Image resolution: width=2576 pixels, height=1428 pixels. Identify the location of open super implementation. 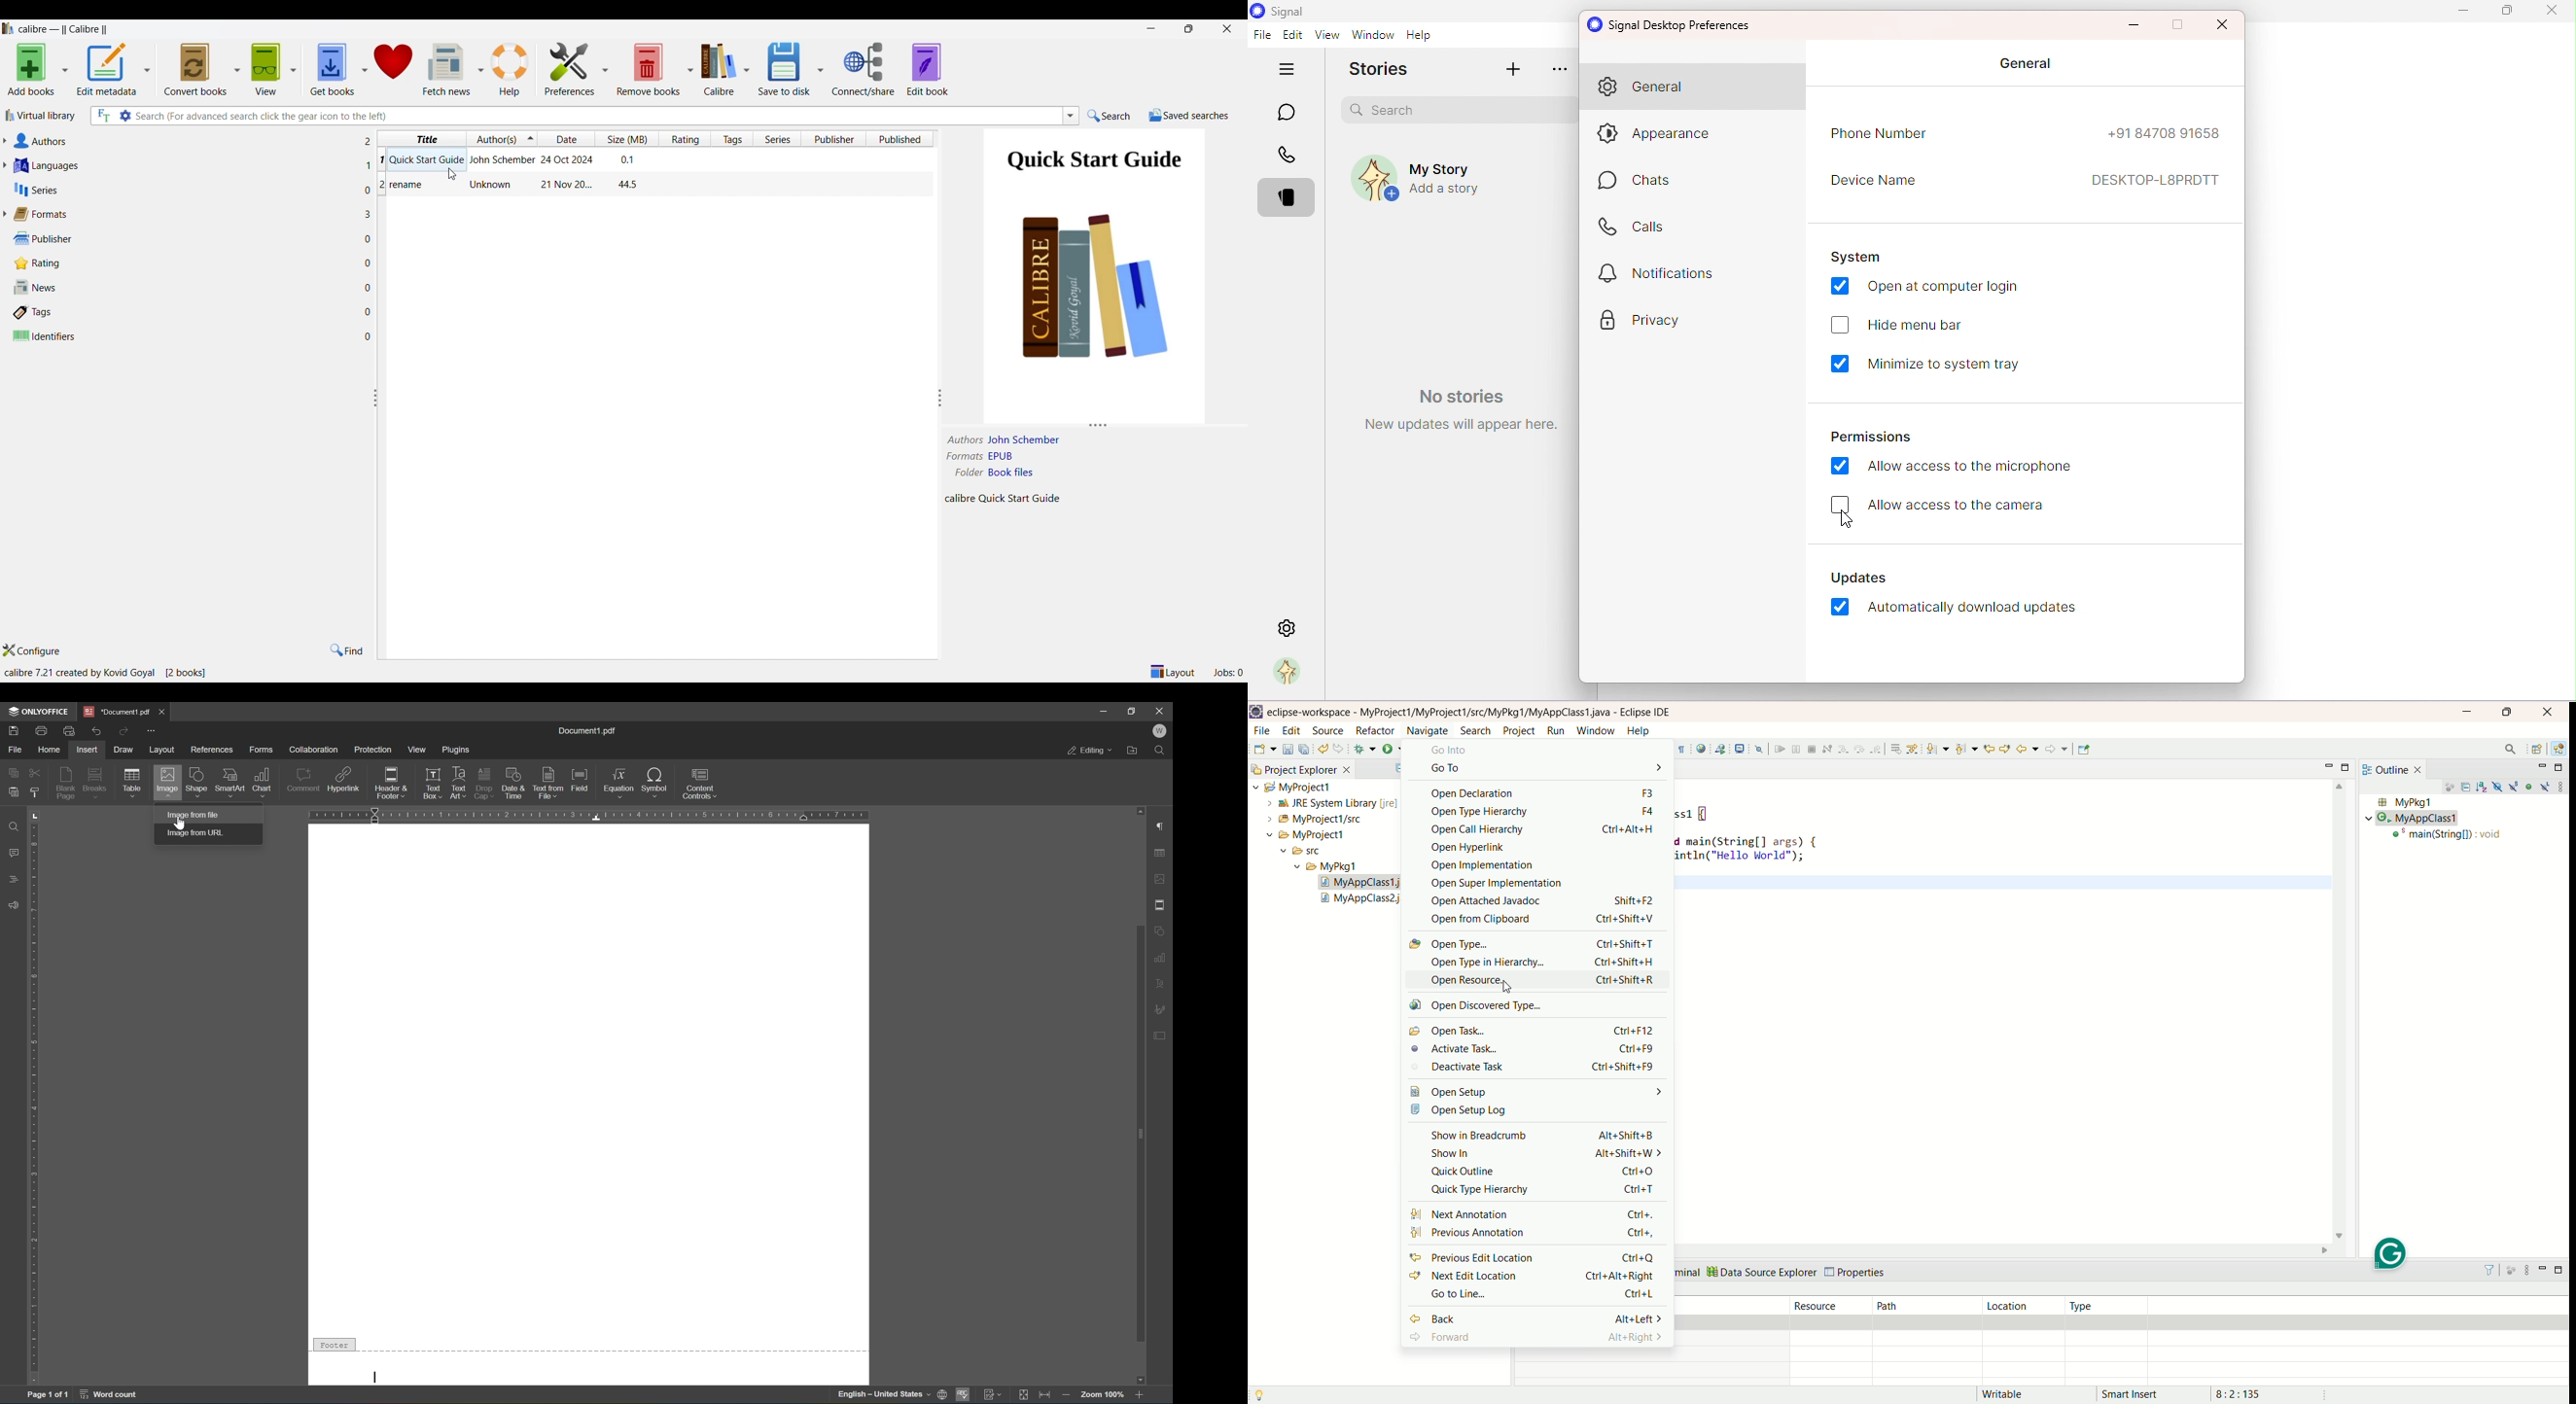
(1542, 884).